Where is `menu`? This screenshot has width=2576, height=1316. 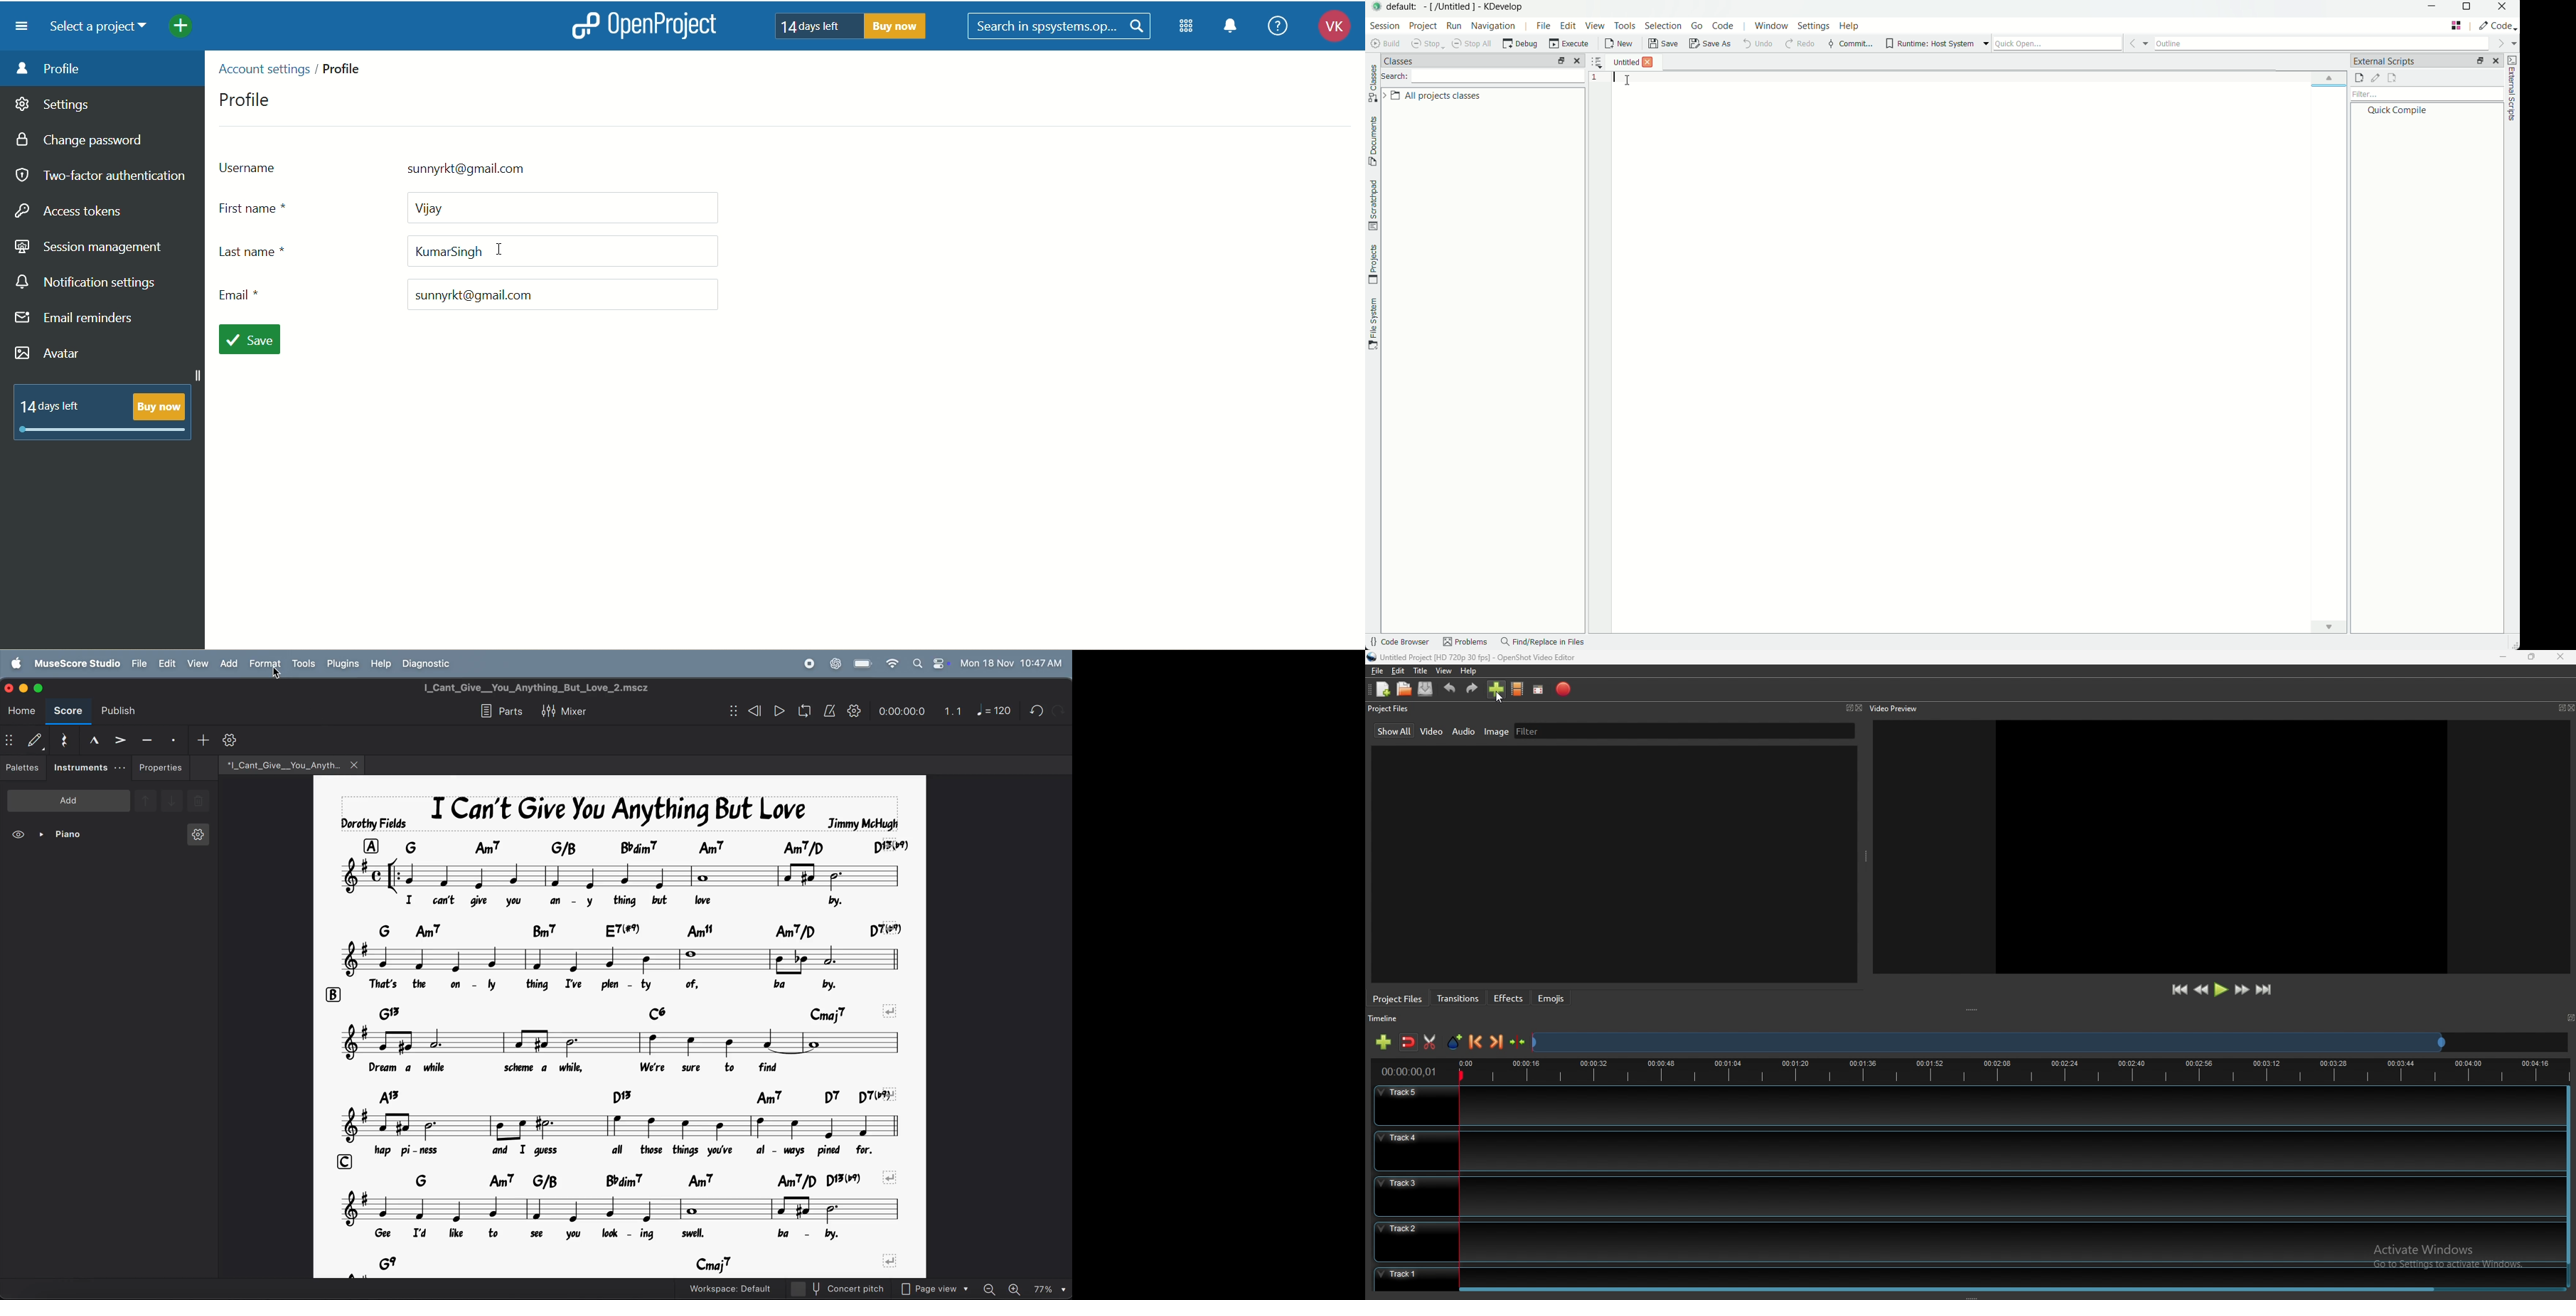
menu is located at coordinates (22, 26).